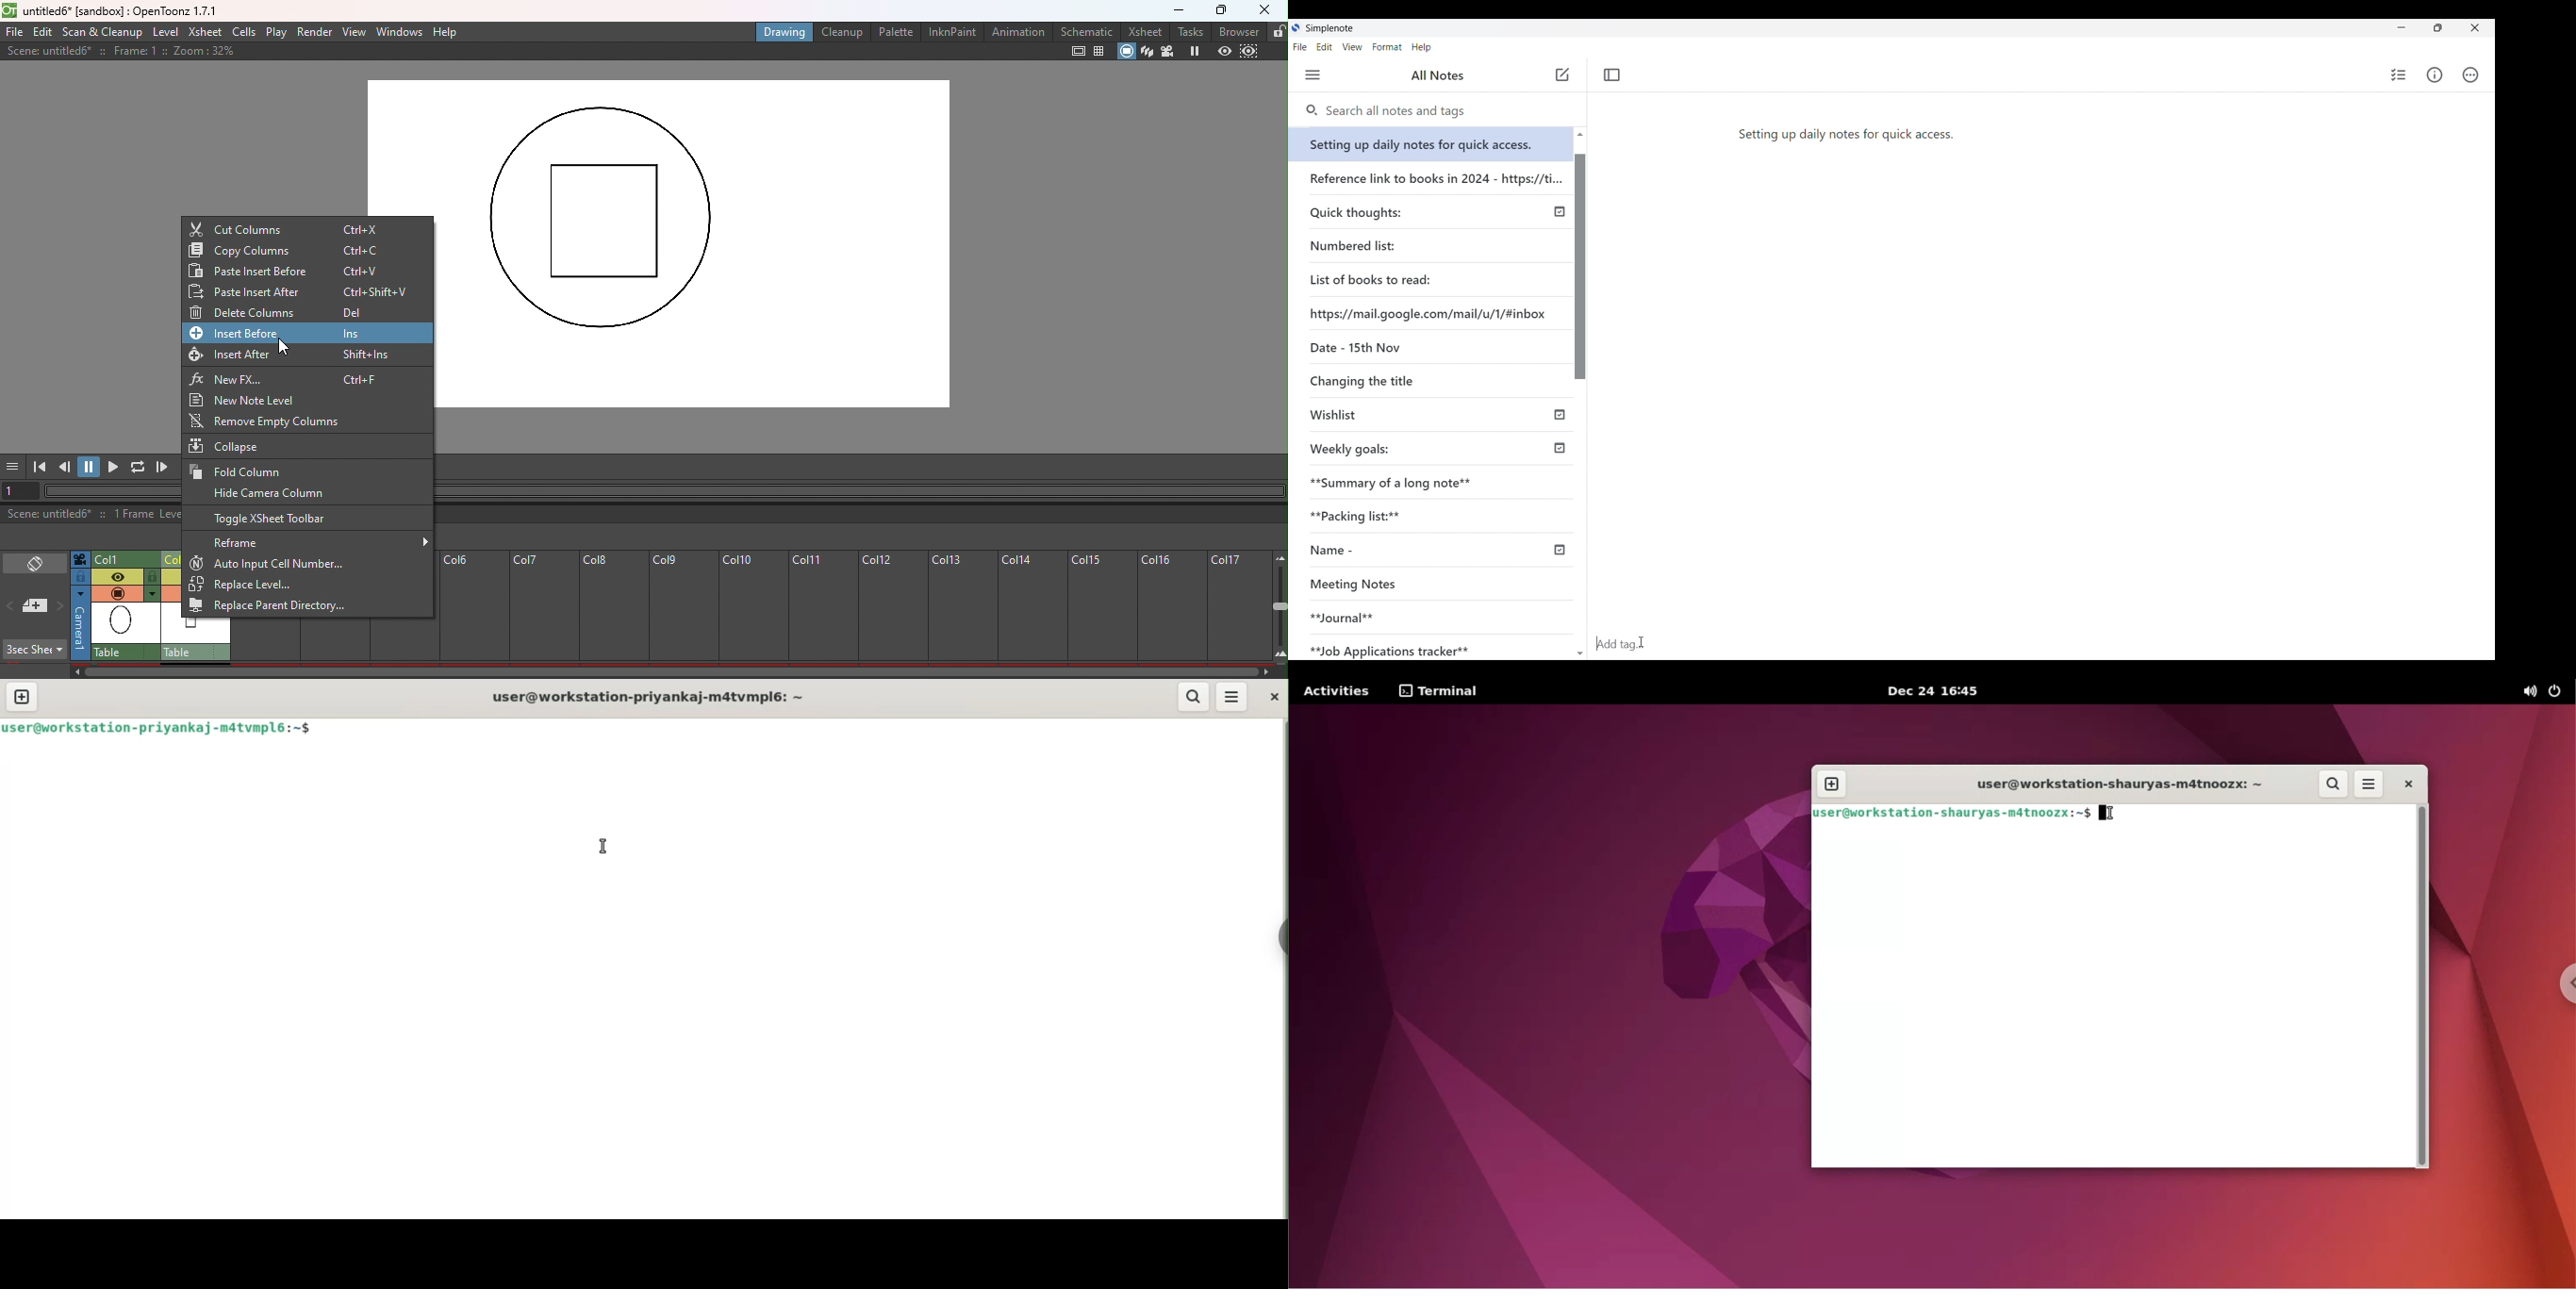 The image size is (2576, 1316). What do you see at coordinates (1558, 550) in the screenshot?
I see `published` at bounding box center [1558, 550].